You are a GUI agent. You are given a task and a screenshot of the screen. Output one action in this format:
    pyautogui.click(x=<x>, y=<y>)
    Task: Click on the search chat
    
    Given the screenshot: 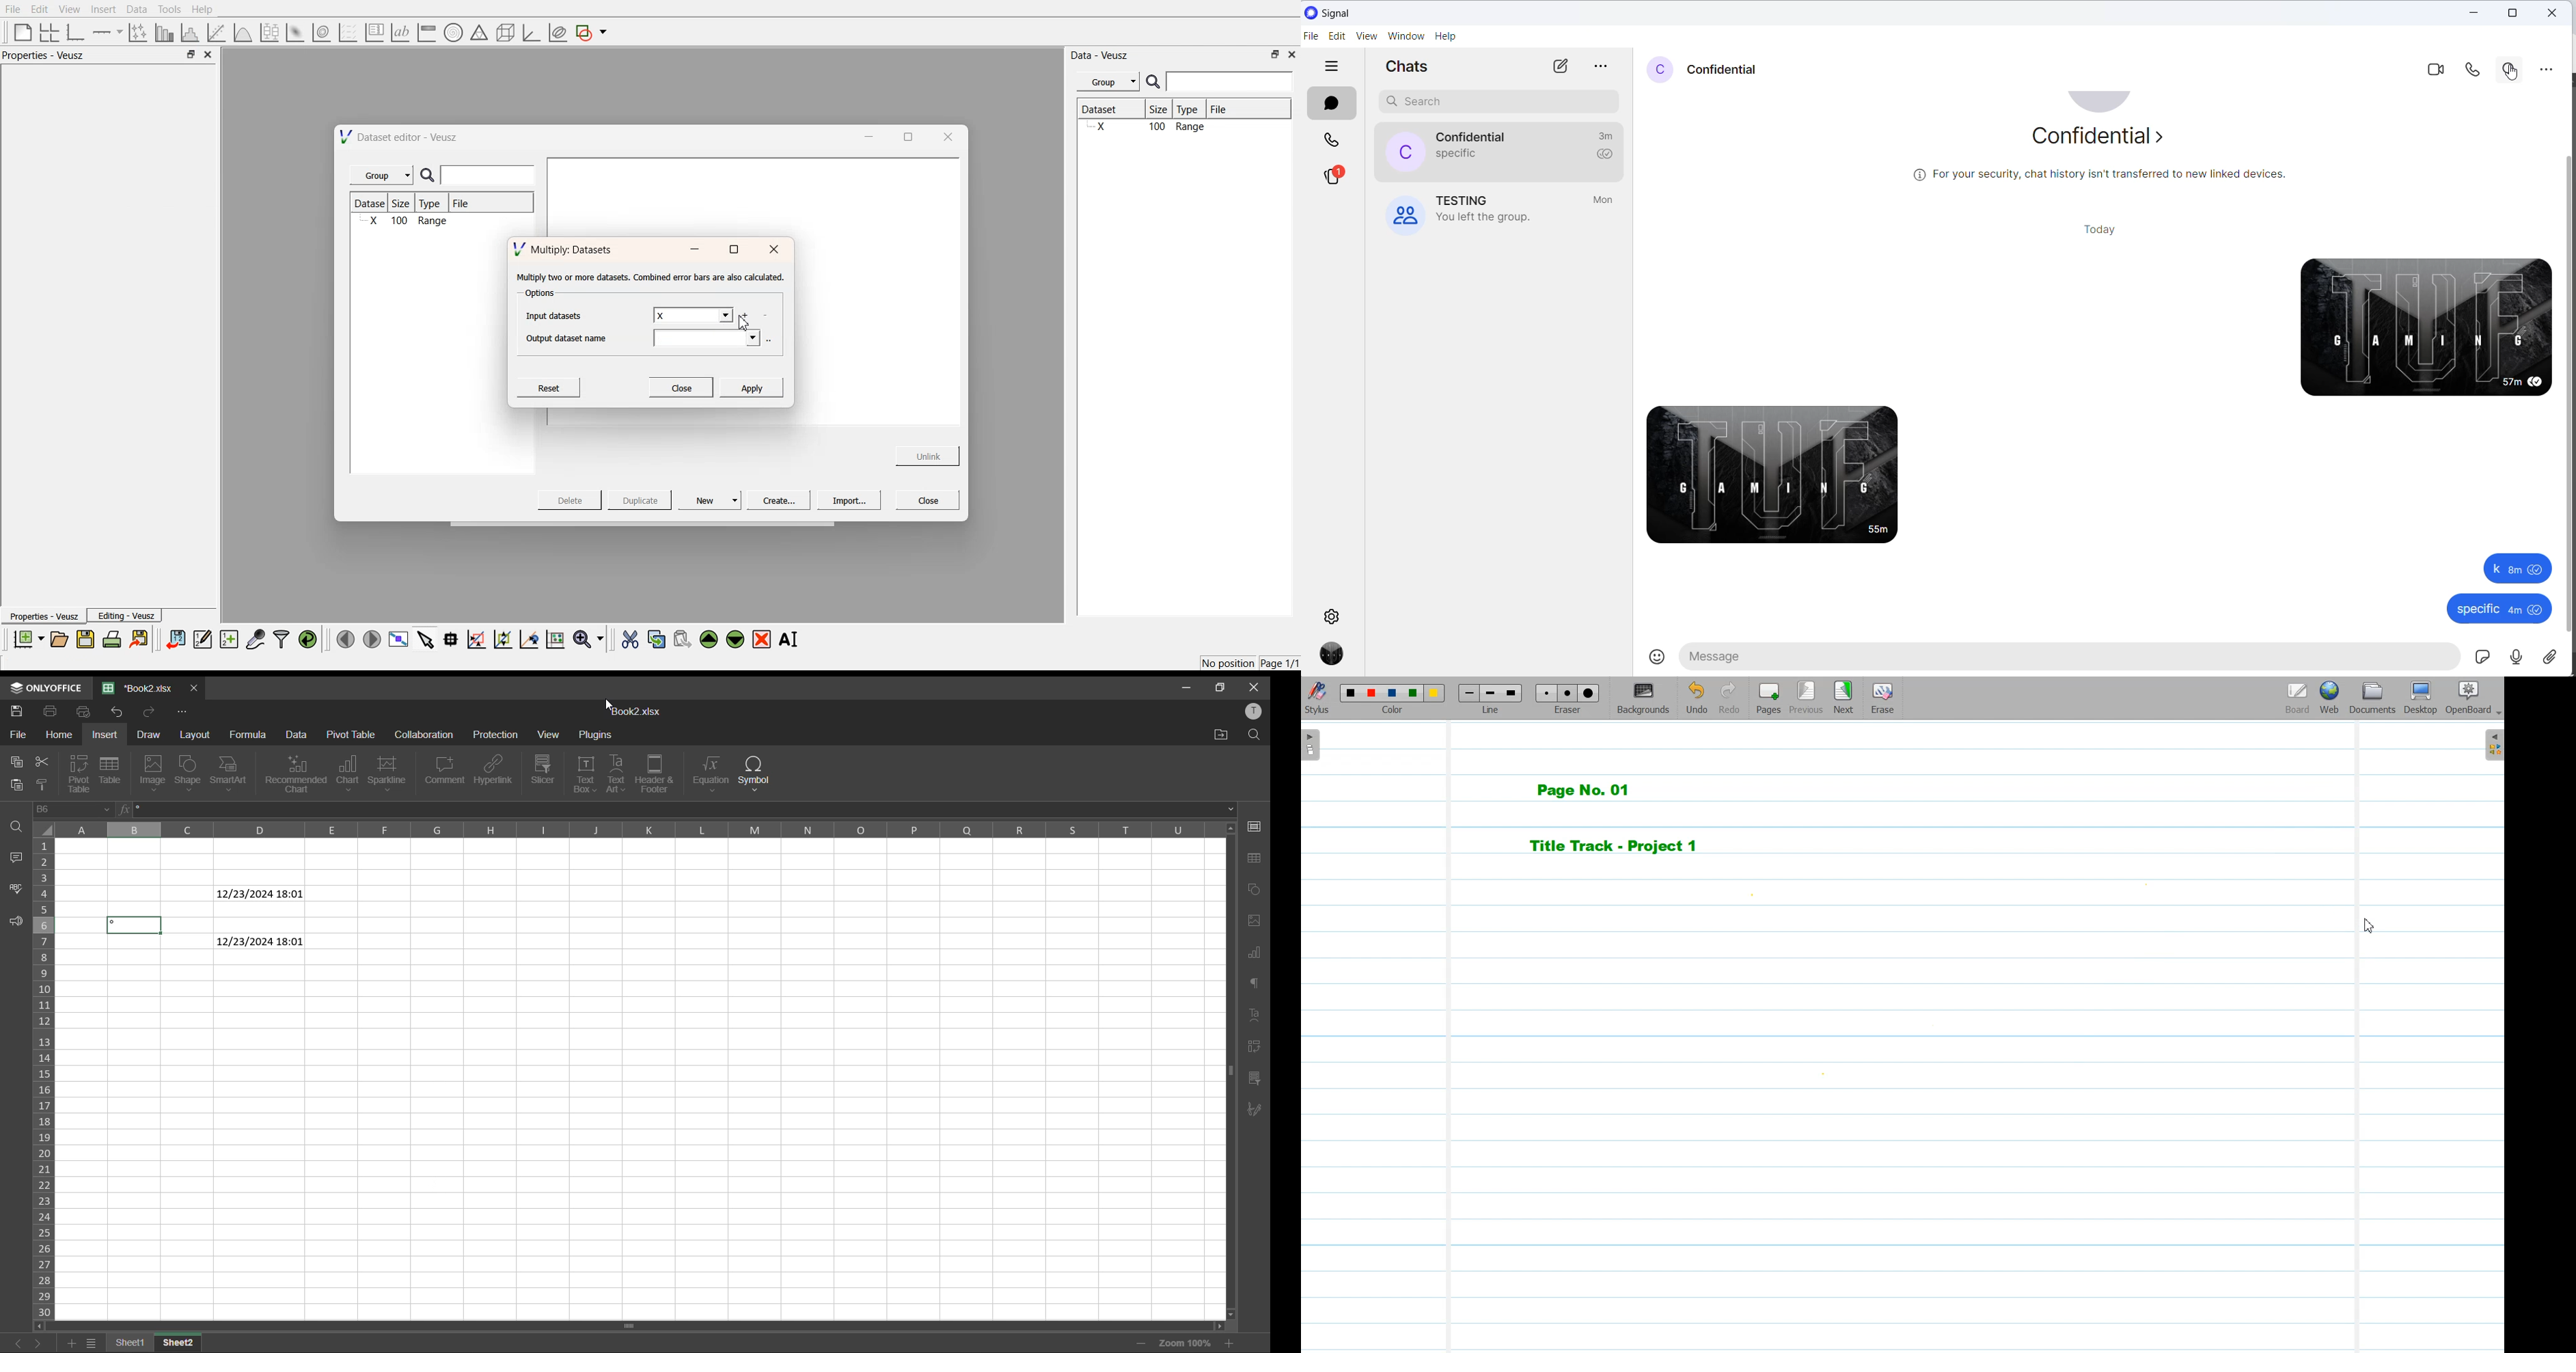 What is the action you would take?
    pyautogui.click(x=1499, y=102)
    